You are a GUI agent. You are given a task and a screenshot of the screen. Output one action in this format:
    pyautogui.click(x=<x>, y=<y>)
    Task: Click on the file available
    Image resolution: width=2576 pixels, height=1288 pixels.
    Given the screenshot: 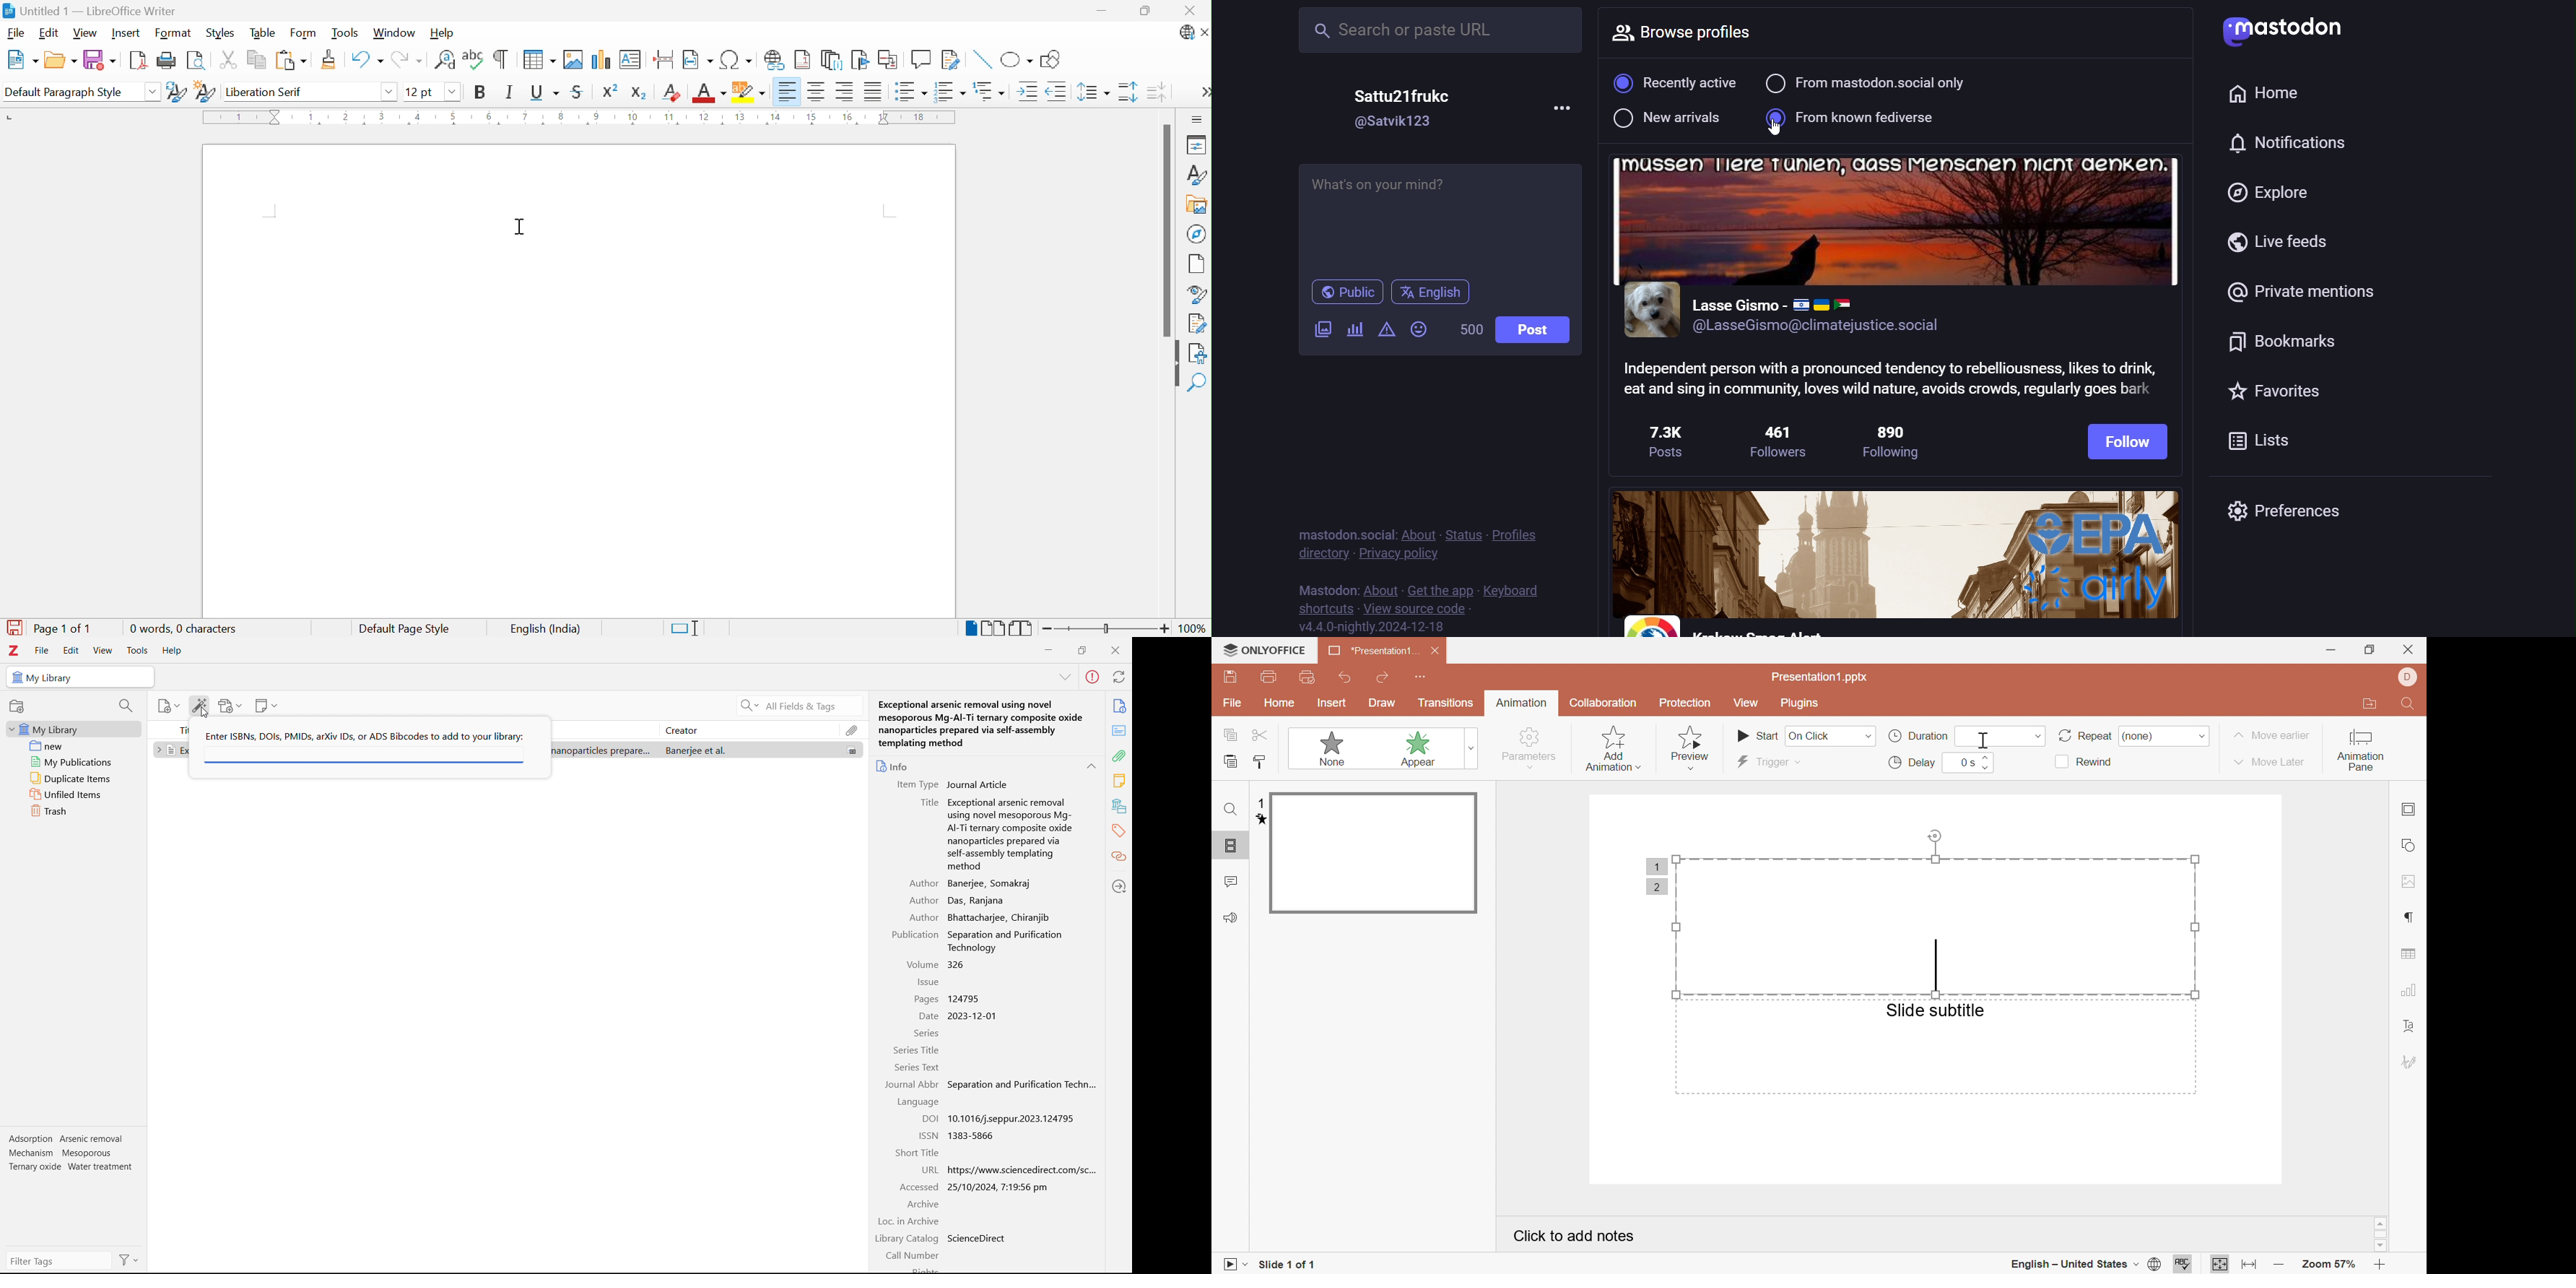 What is the action you would take?
    pyautogui.click(x=851, y=750)
    